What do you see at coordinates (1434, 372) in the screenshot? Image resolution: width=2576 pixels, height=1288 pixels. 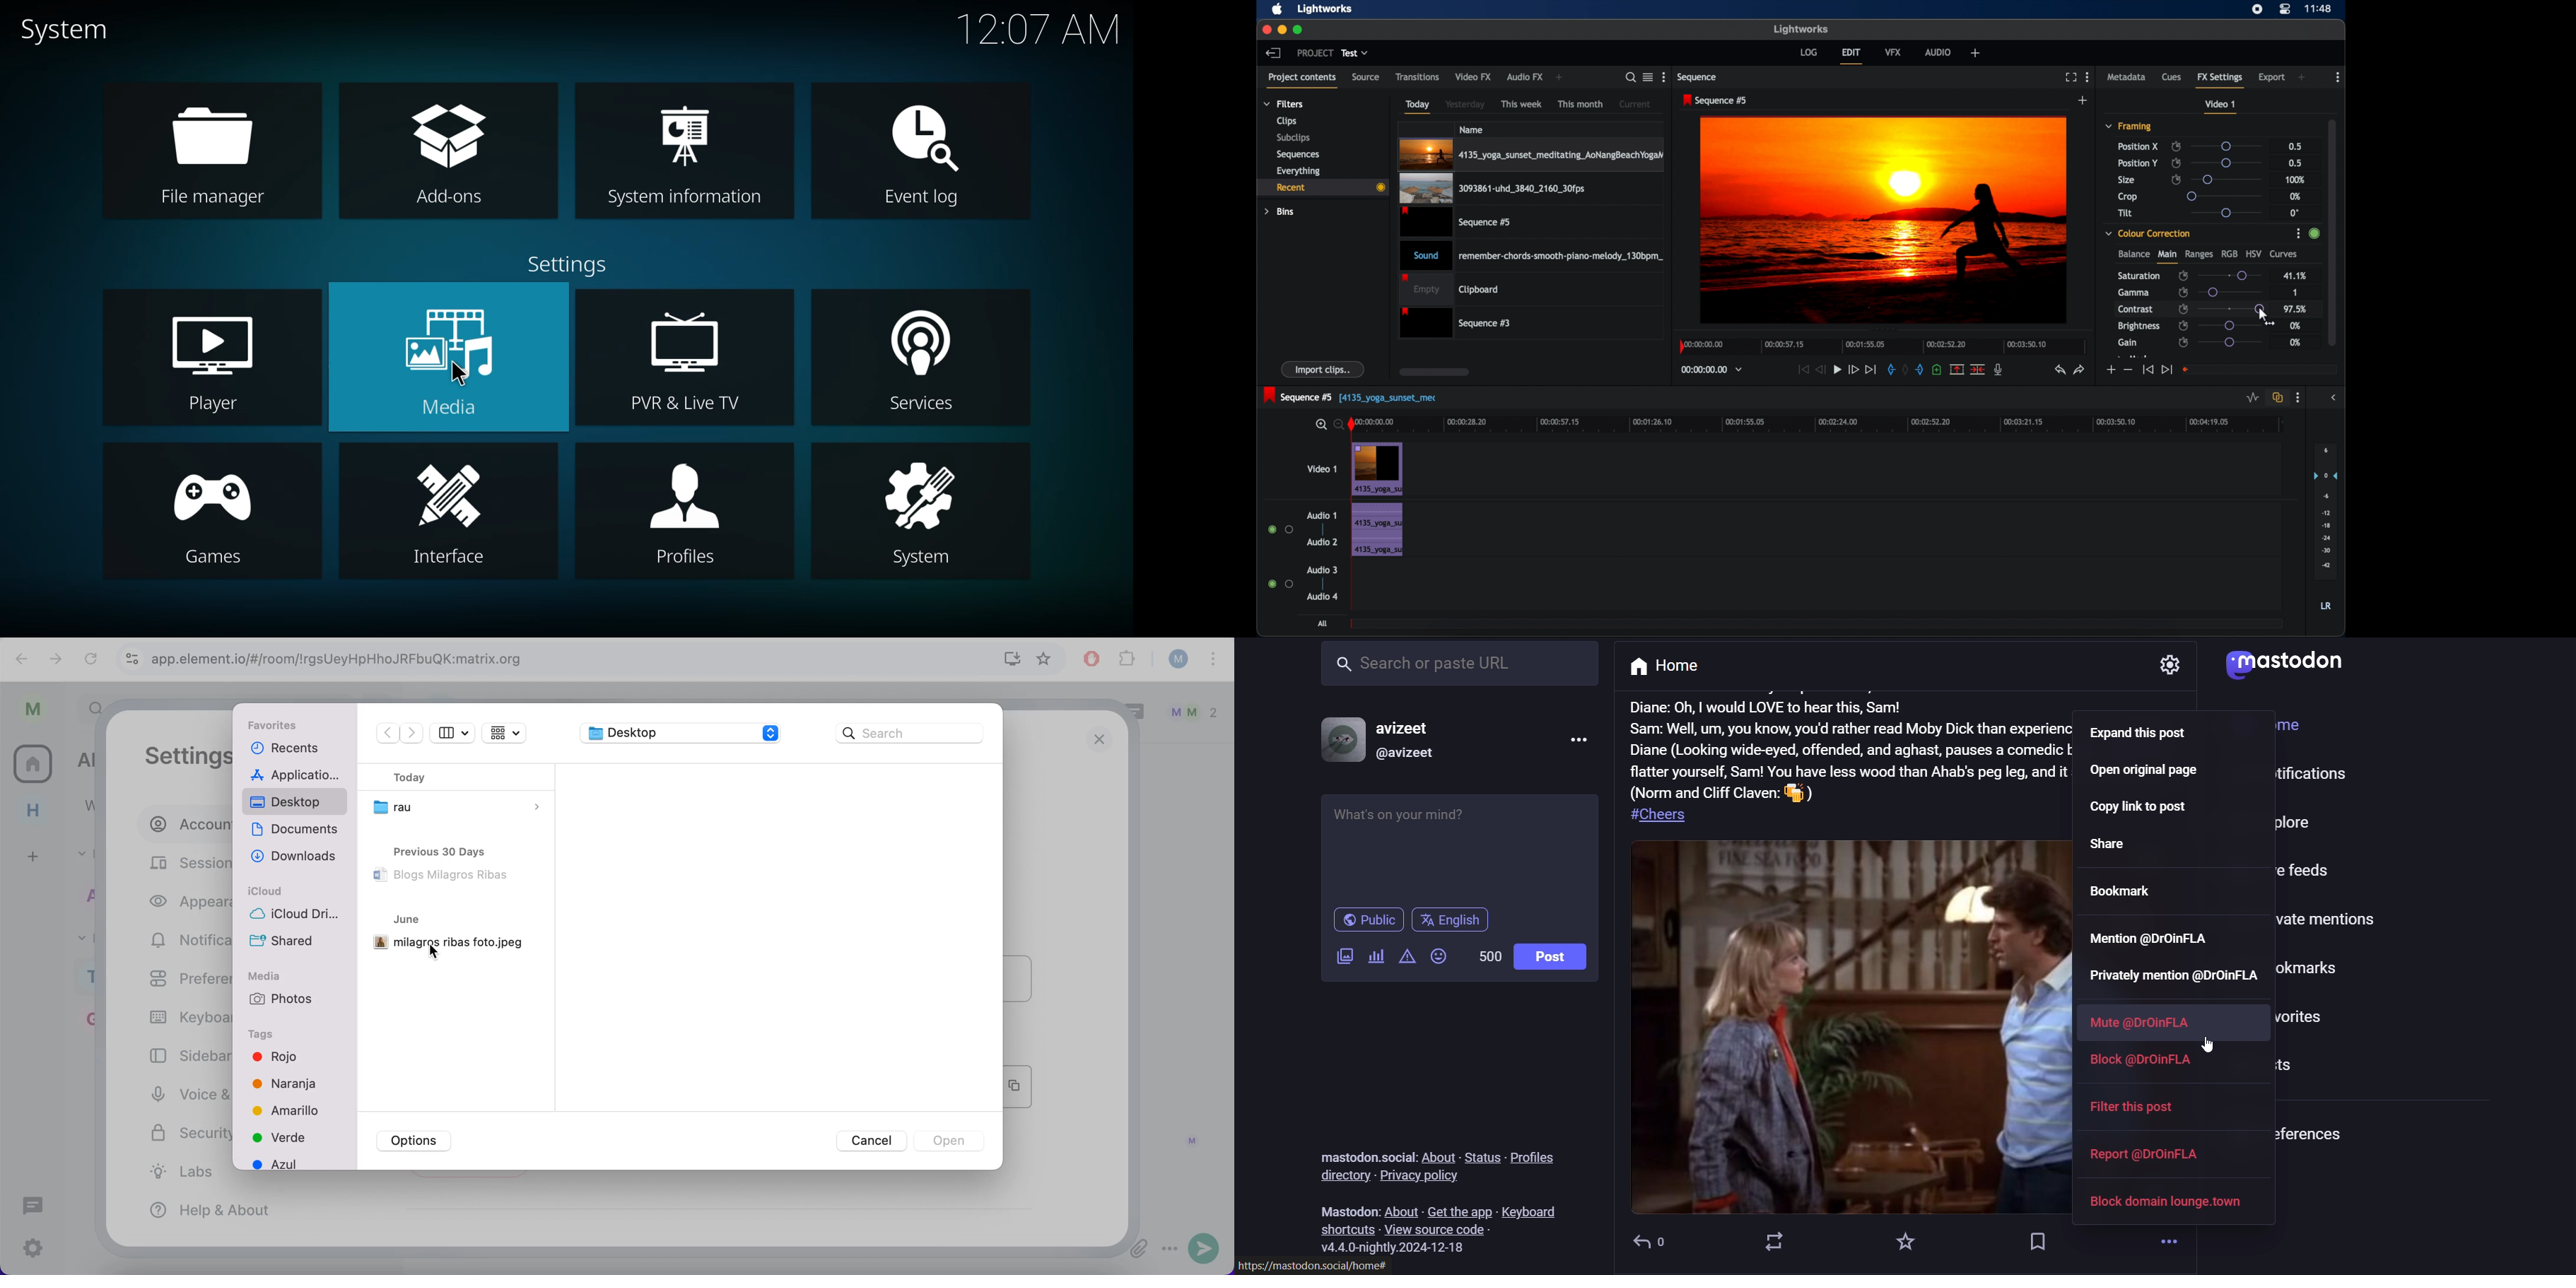 I see `scroll box` at bounding box center [1434, 372].